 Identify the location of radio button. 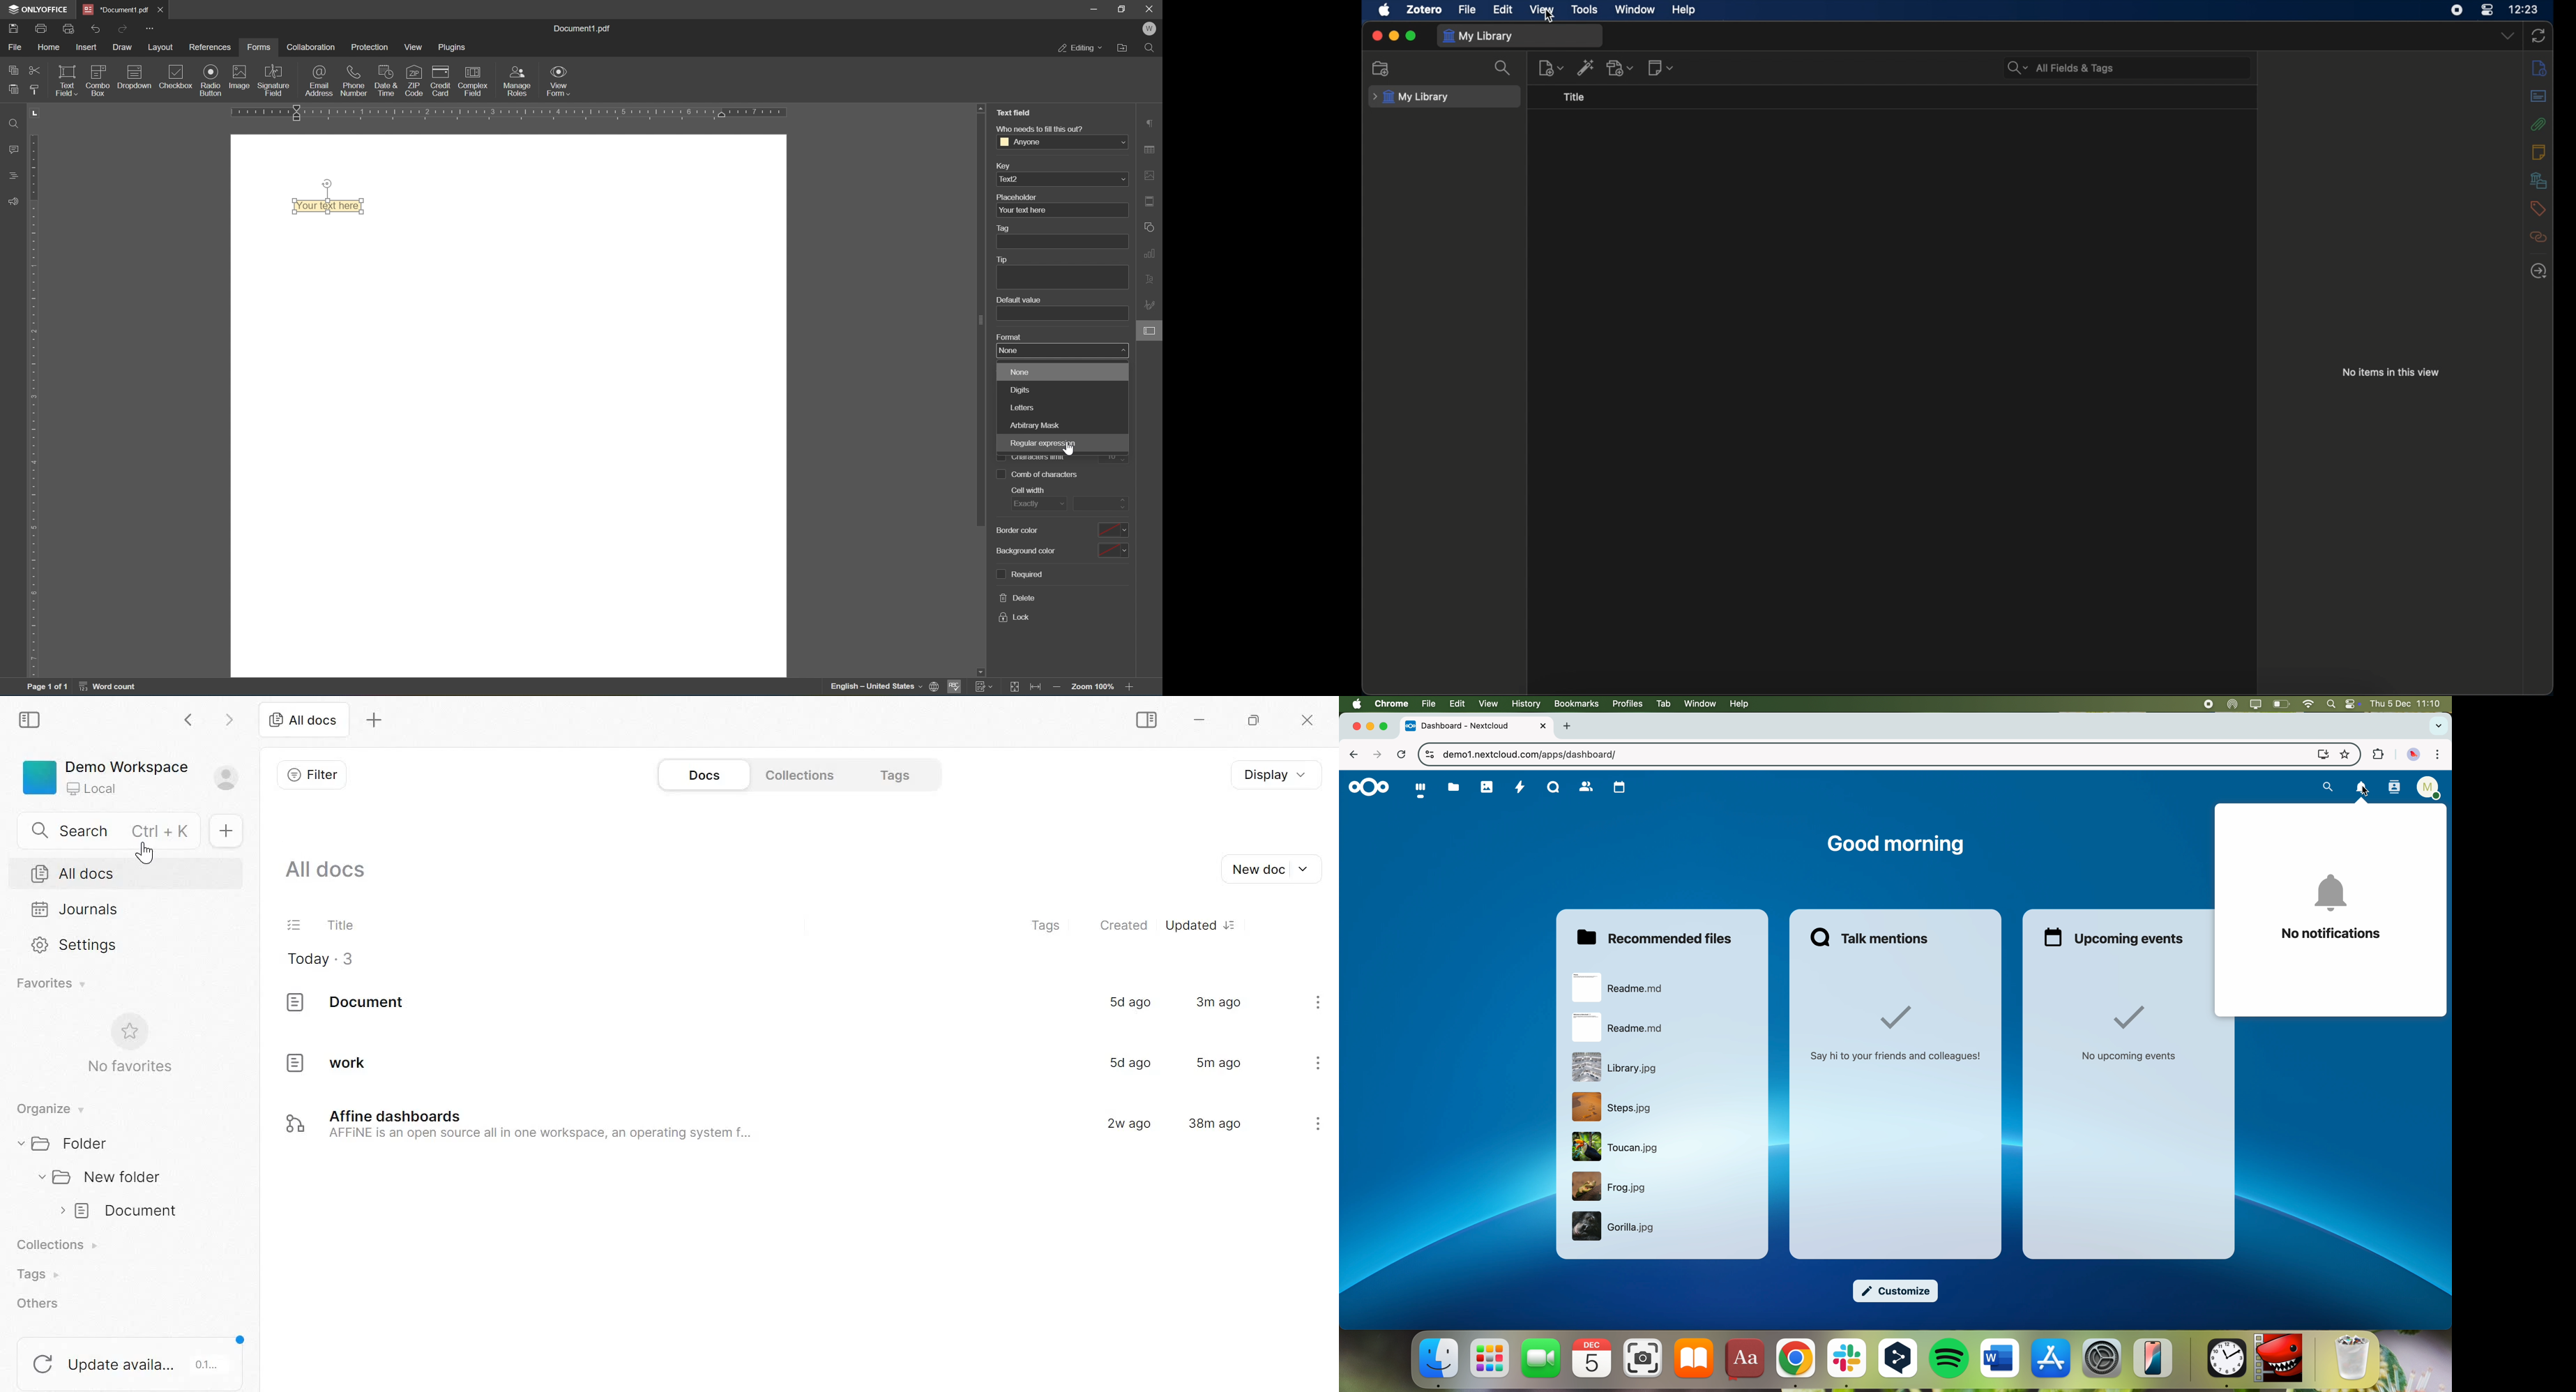
(210, 80).